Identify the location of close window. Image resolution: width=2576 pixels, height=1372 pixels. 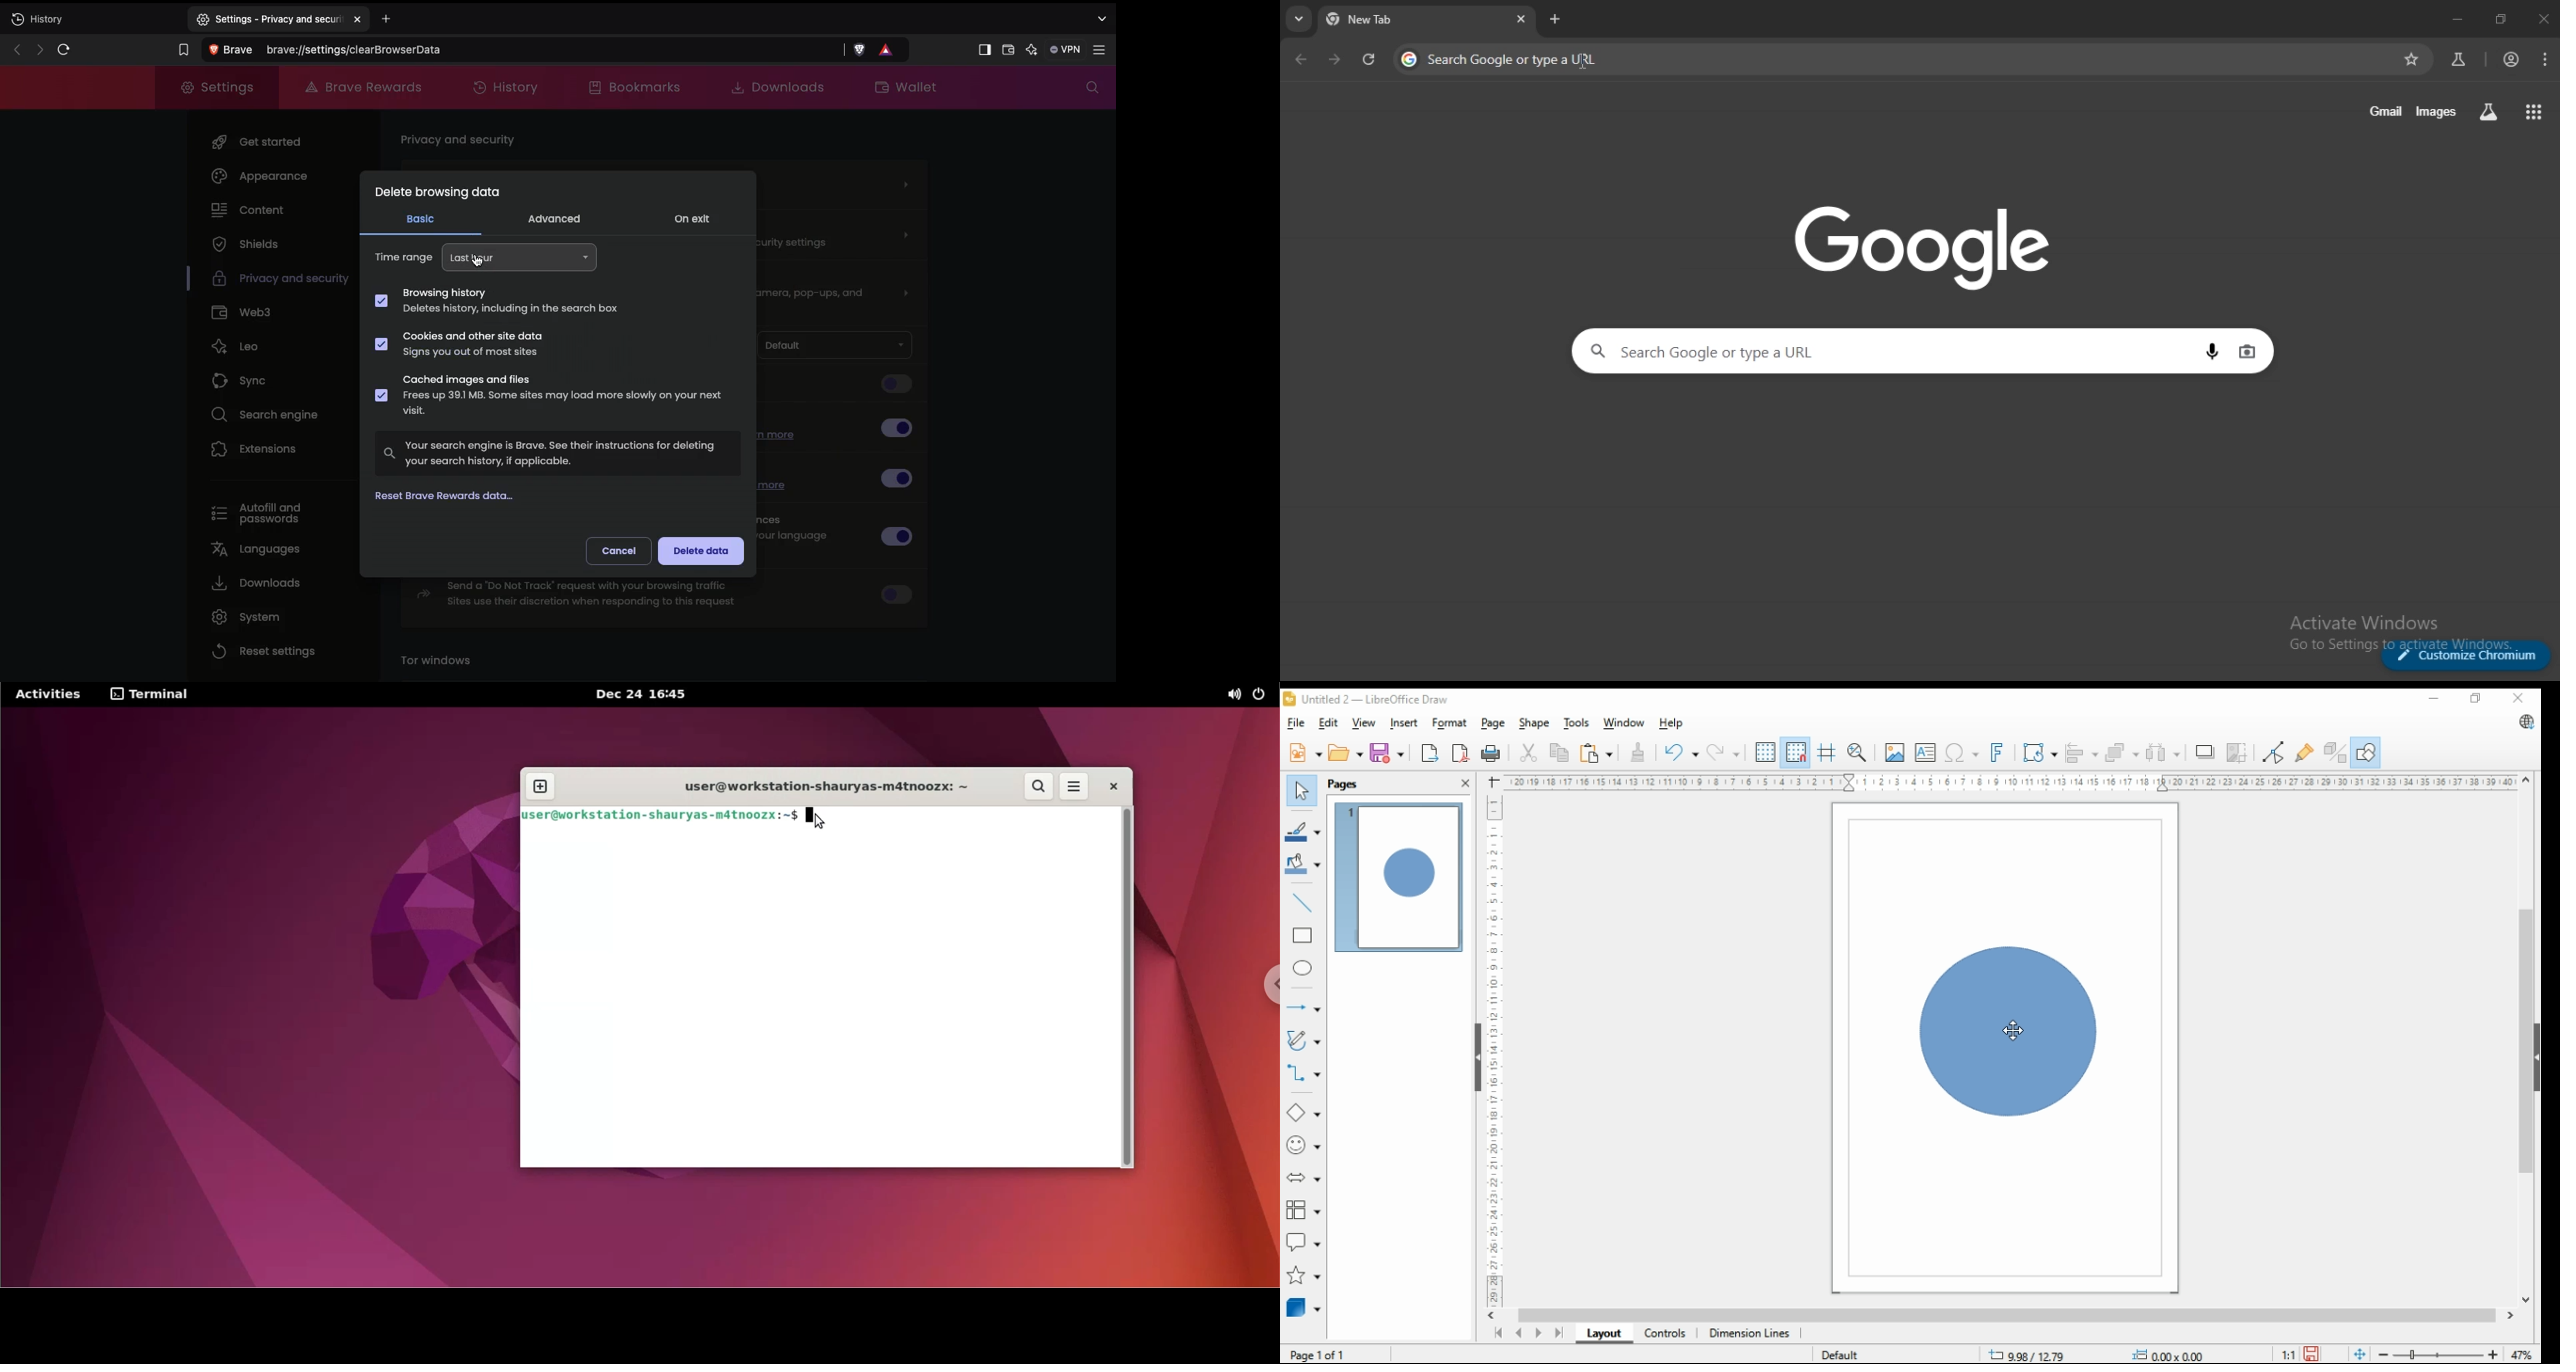
(2519, 698).